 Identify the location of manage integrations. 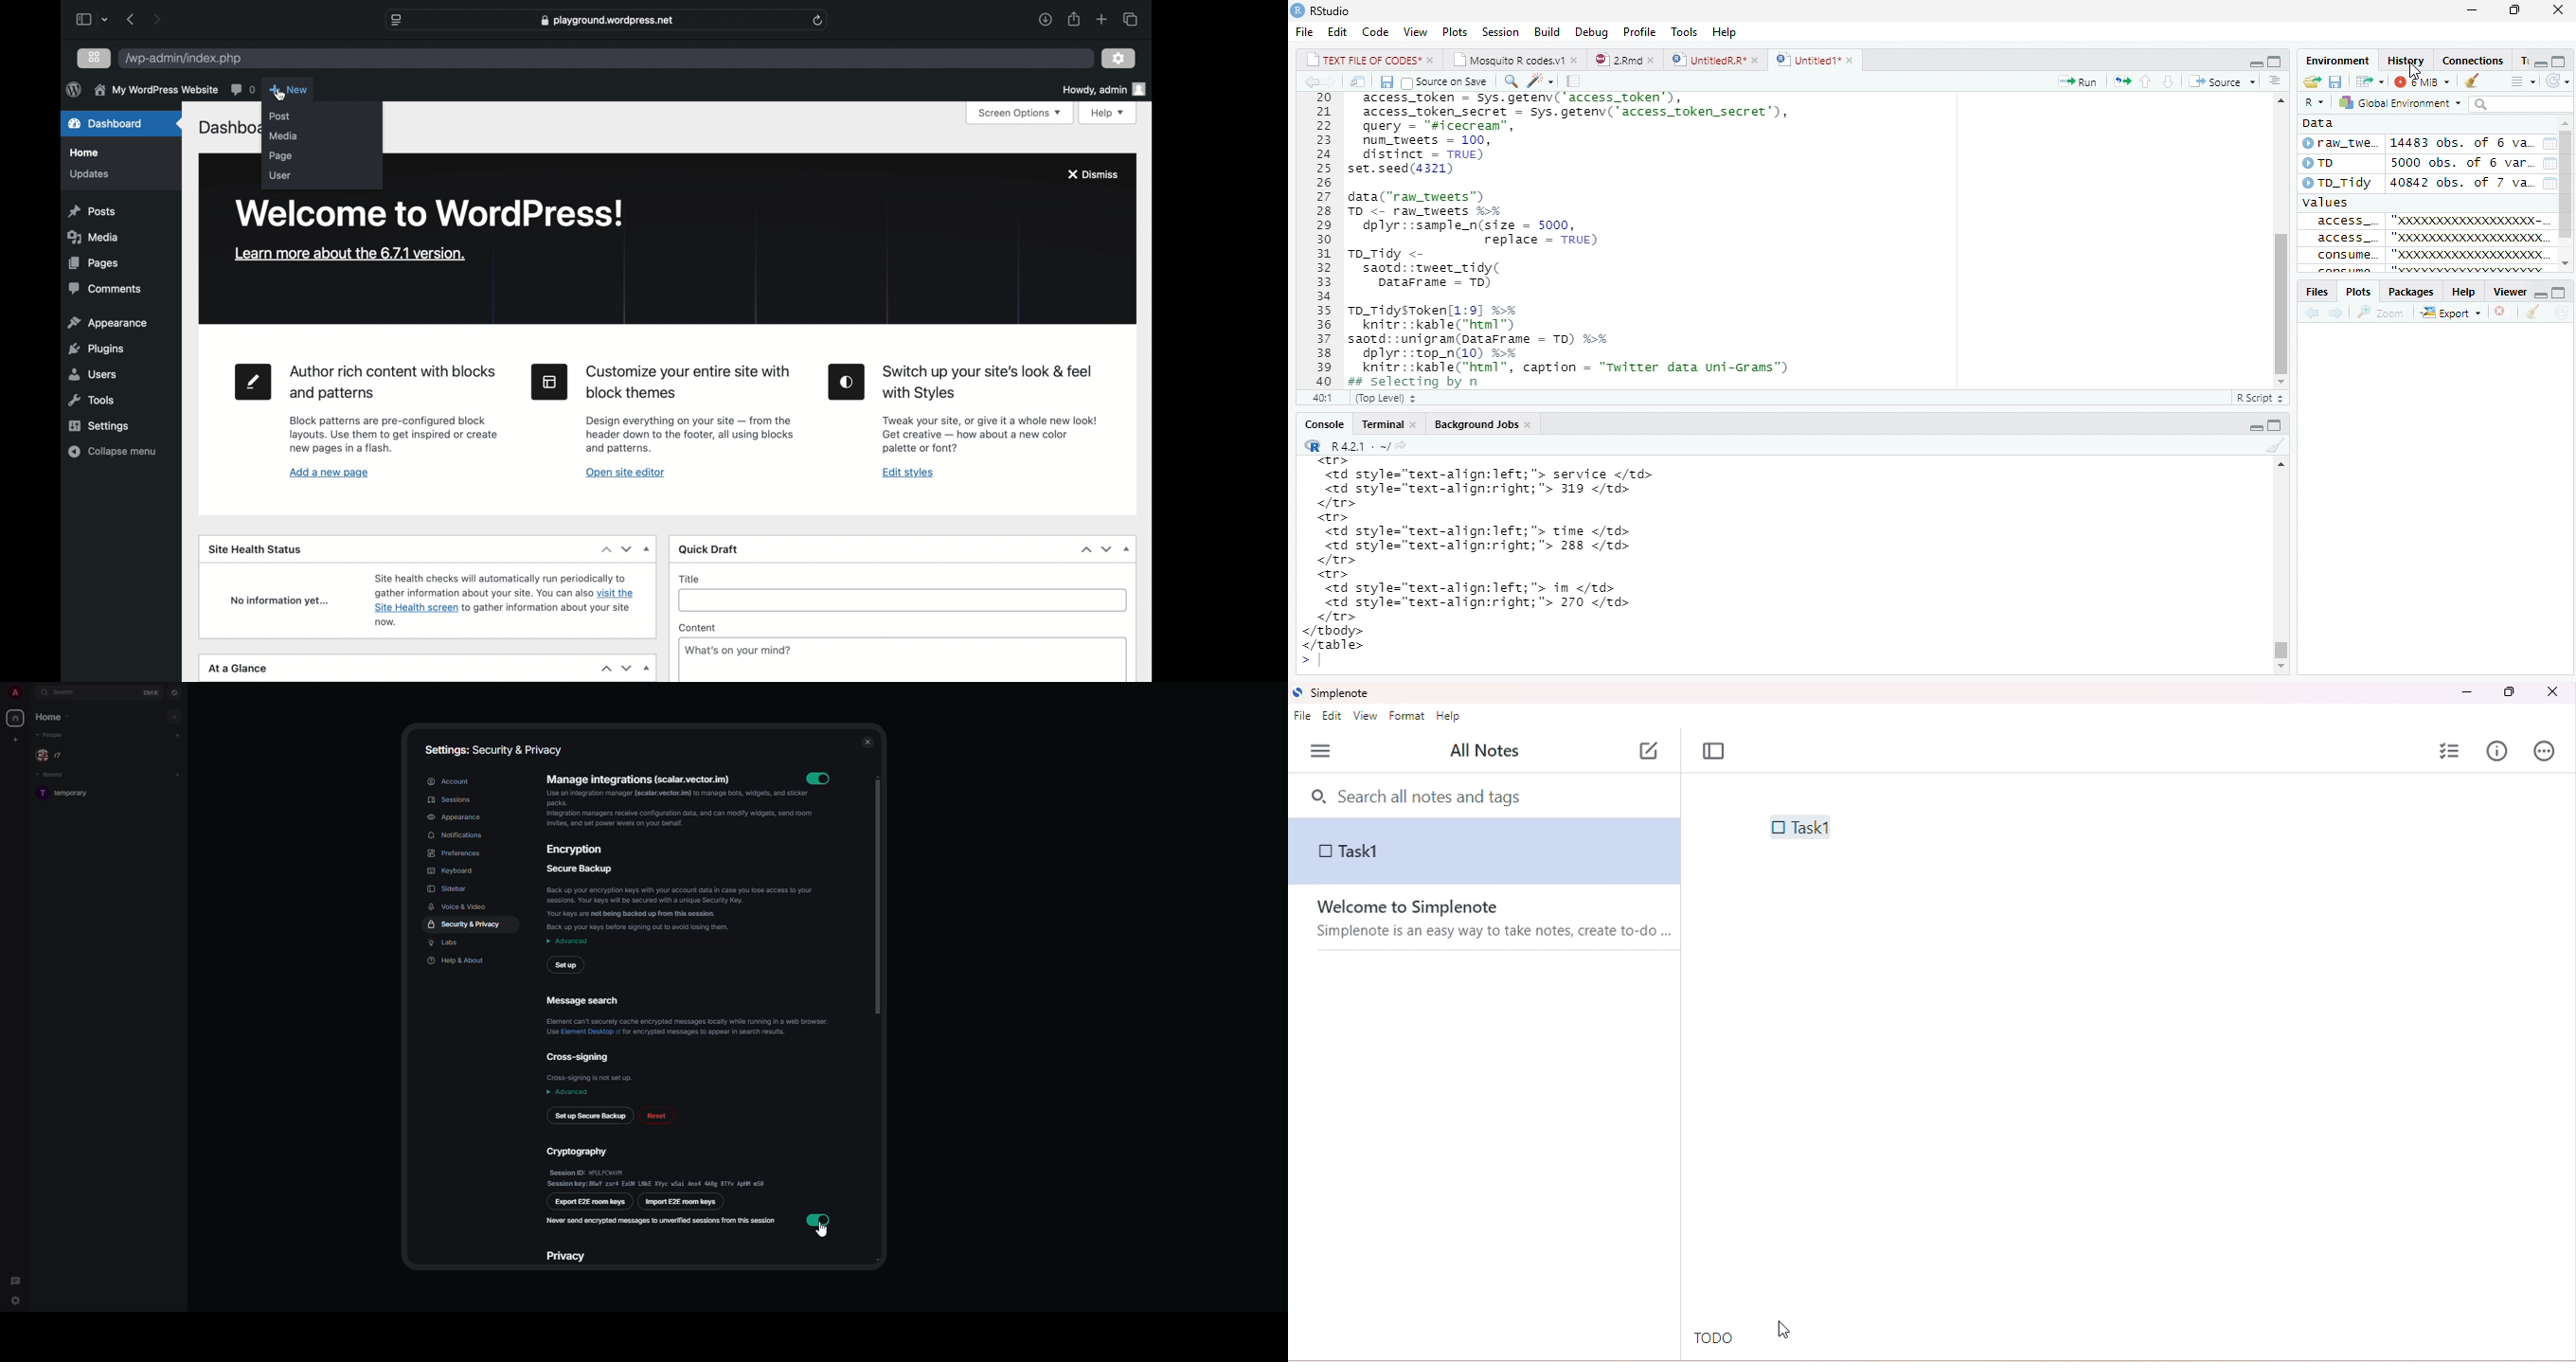
(673, 802).